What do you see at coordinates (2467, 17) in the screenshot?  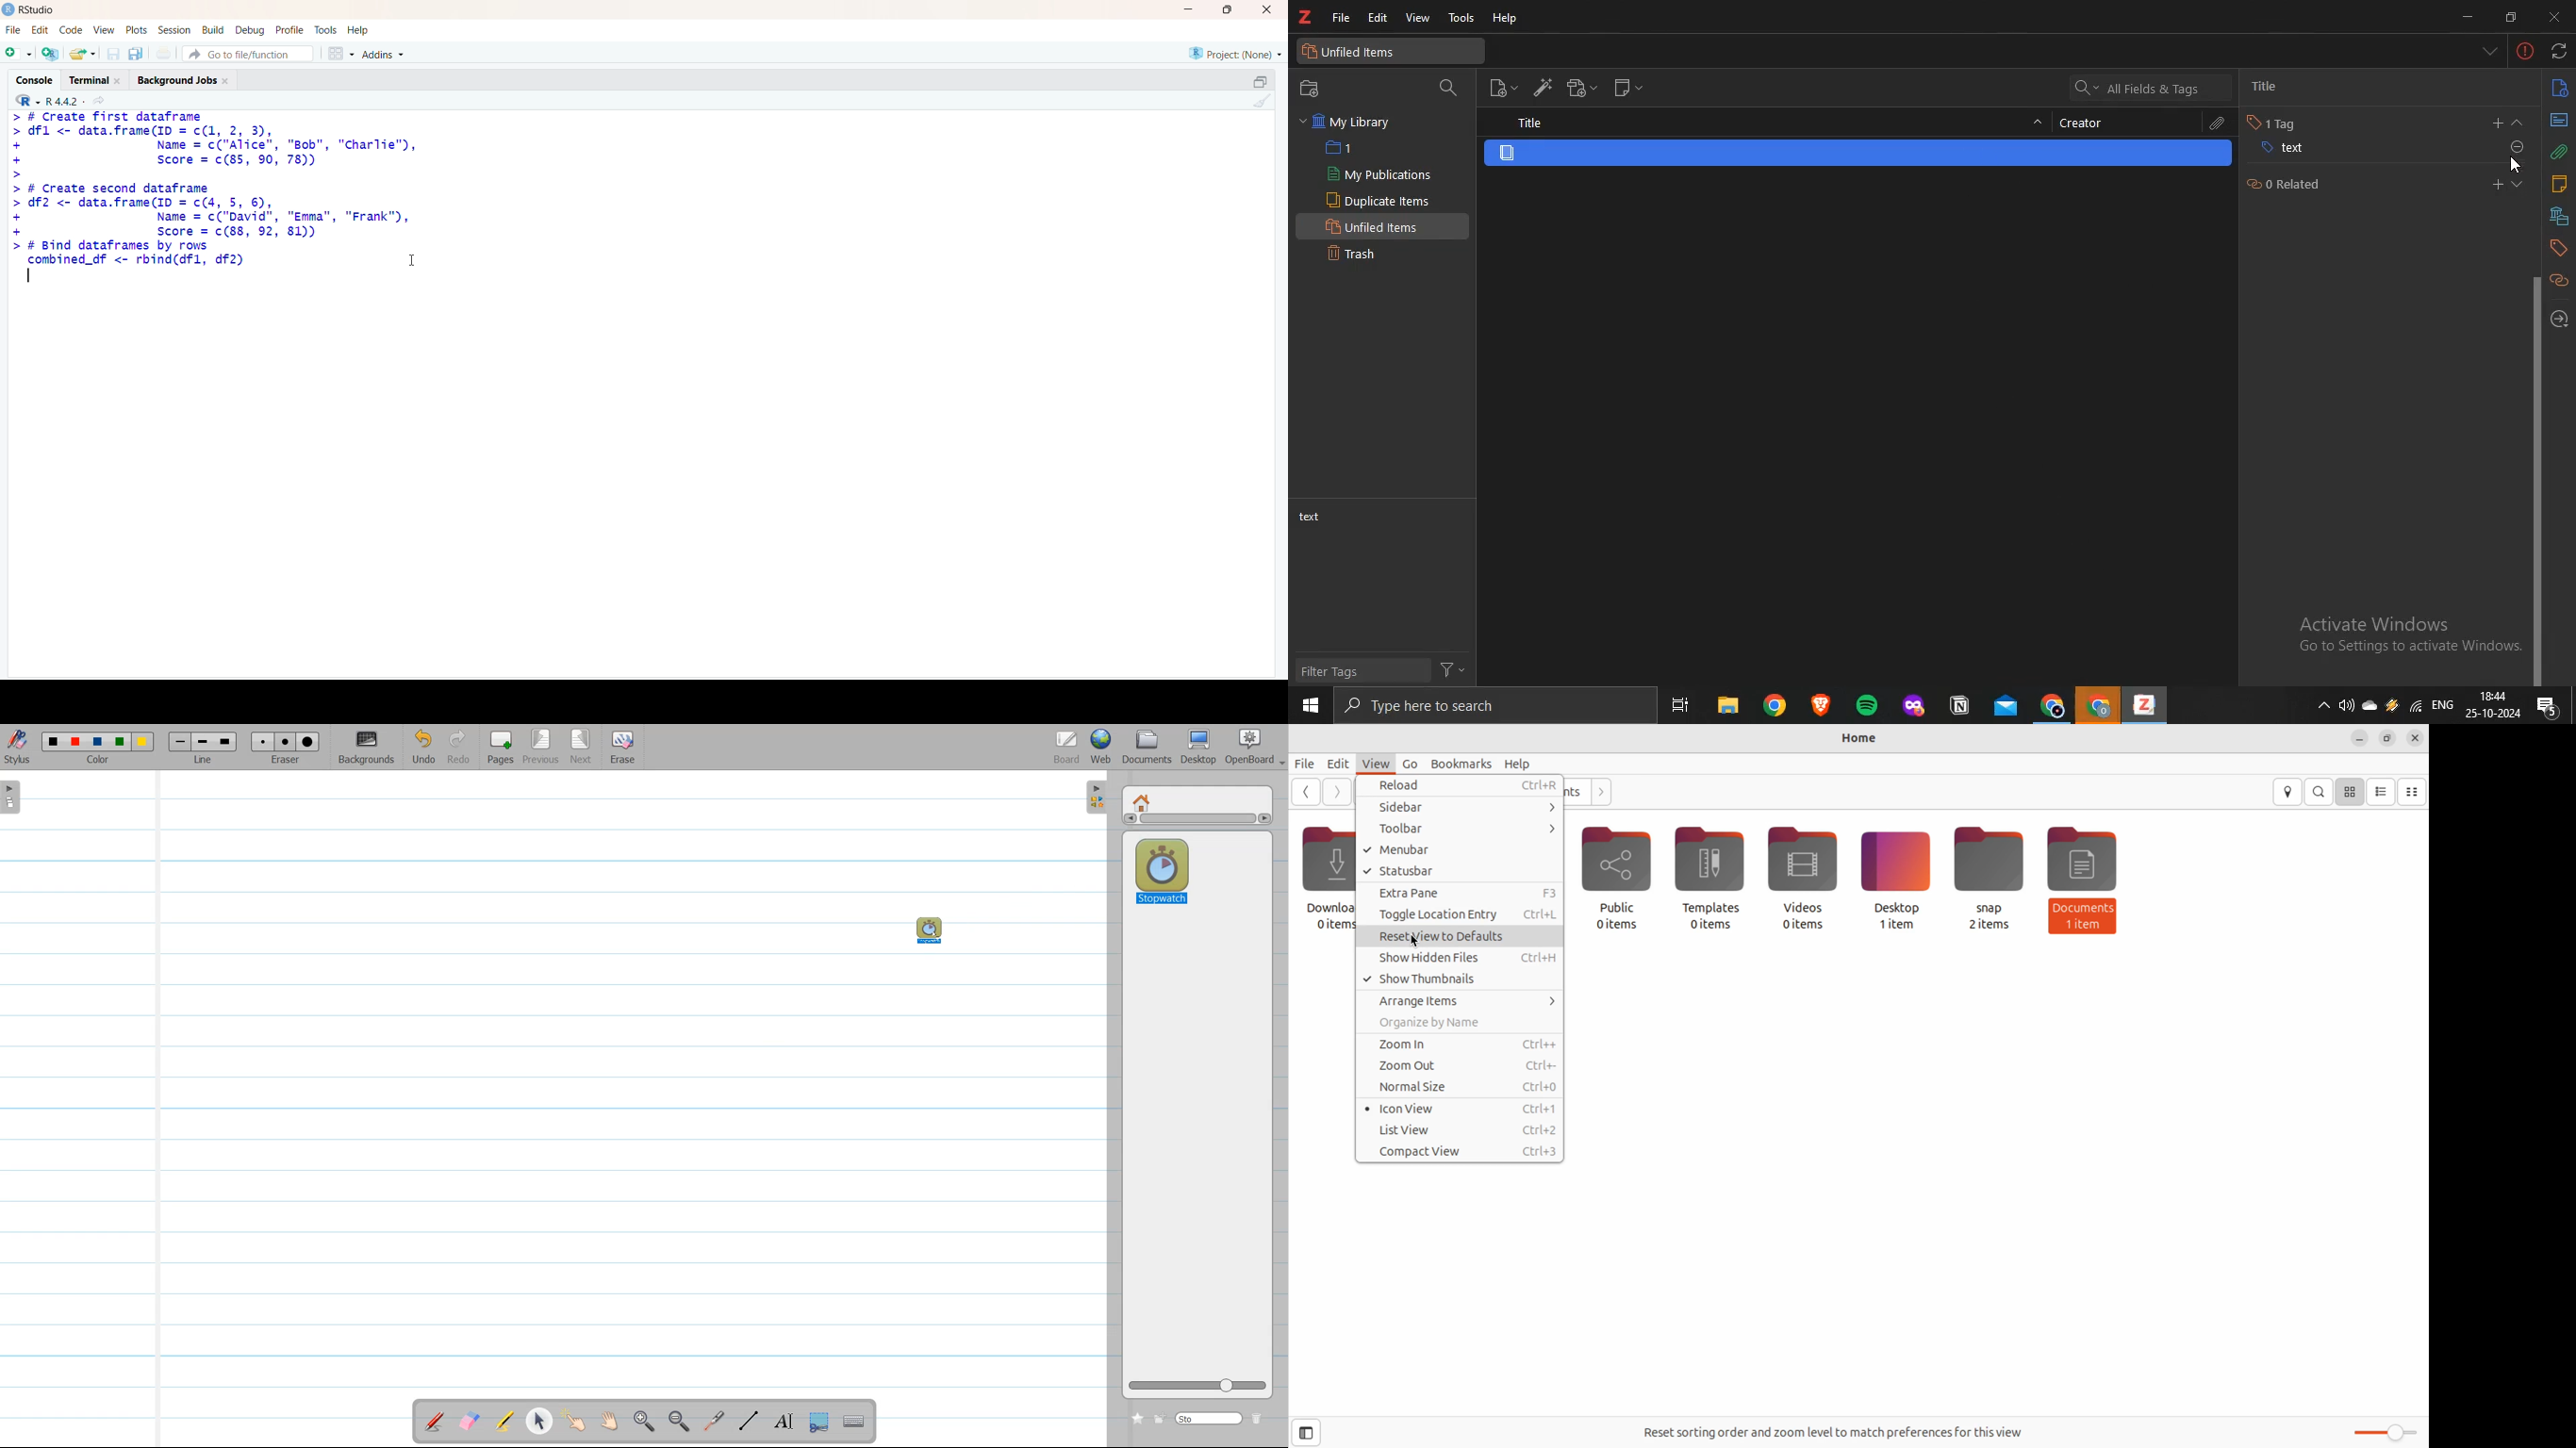 I see `minimize` at bounding box center [2467, 17].